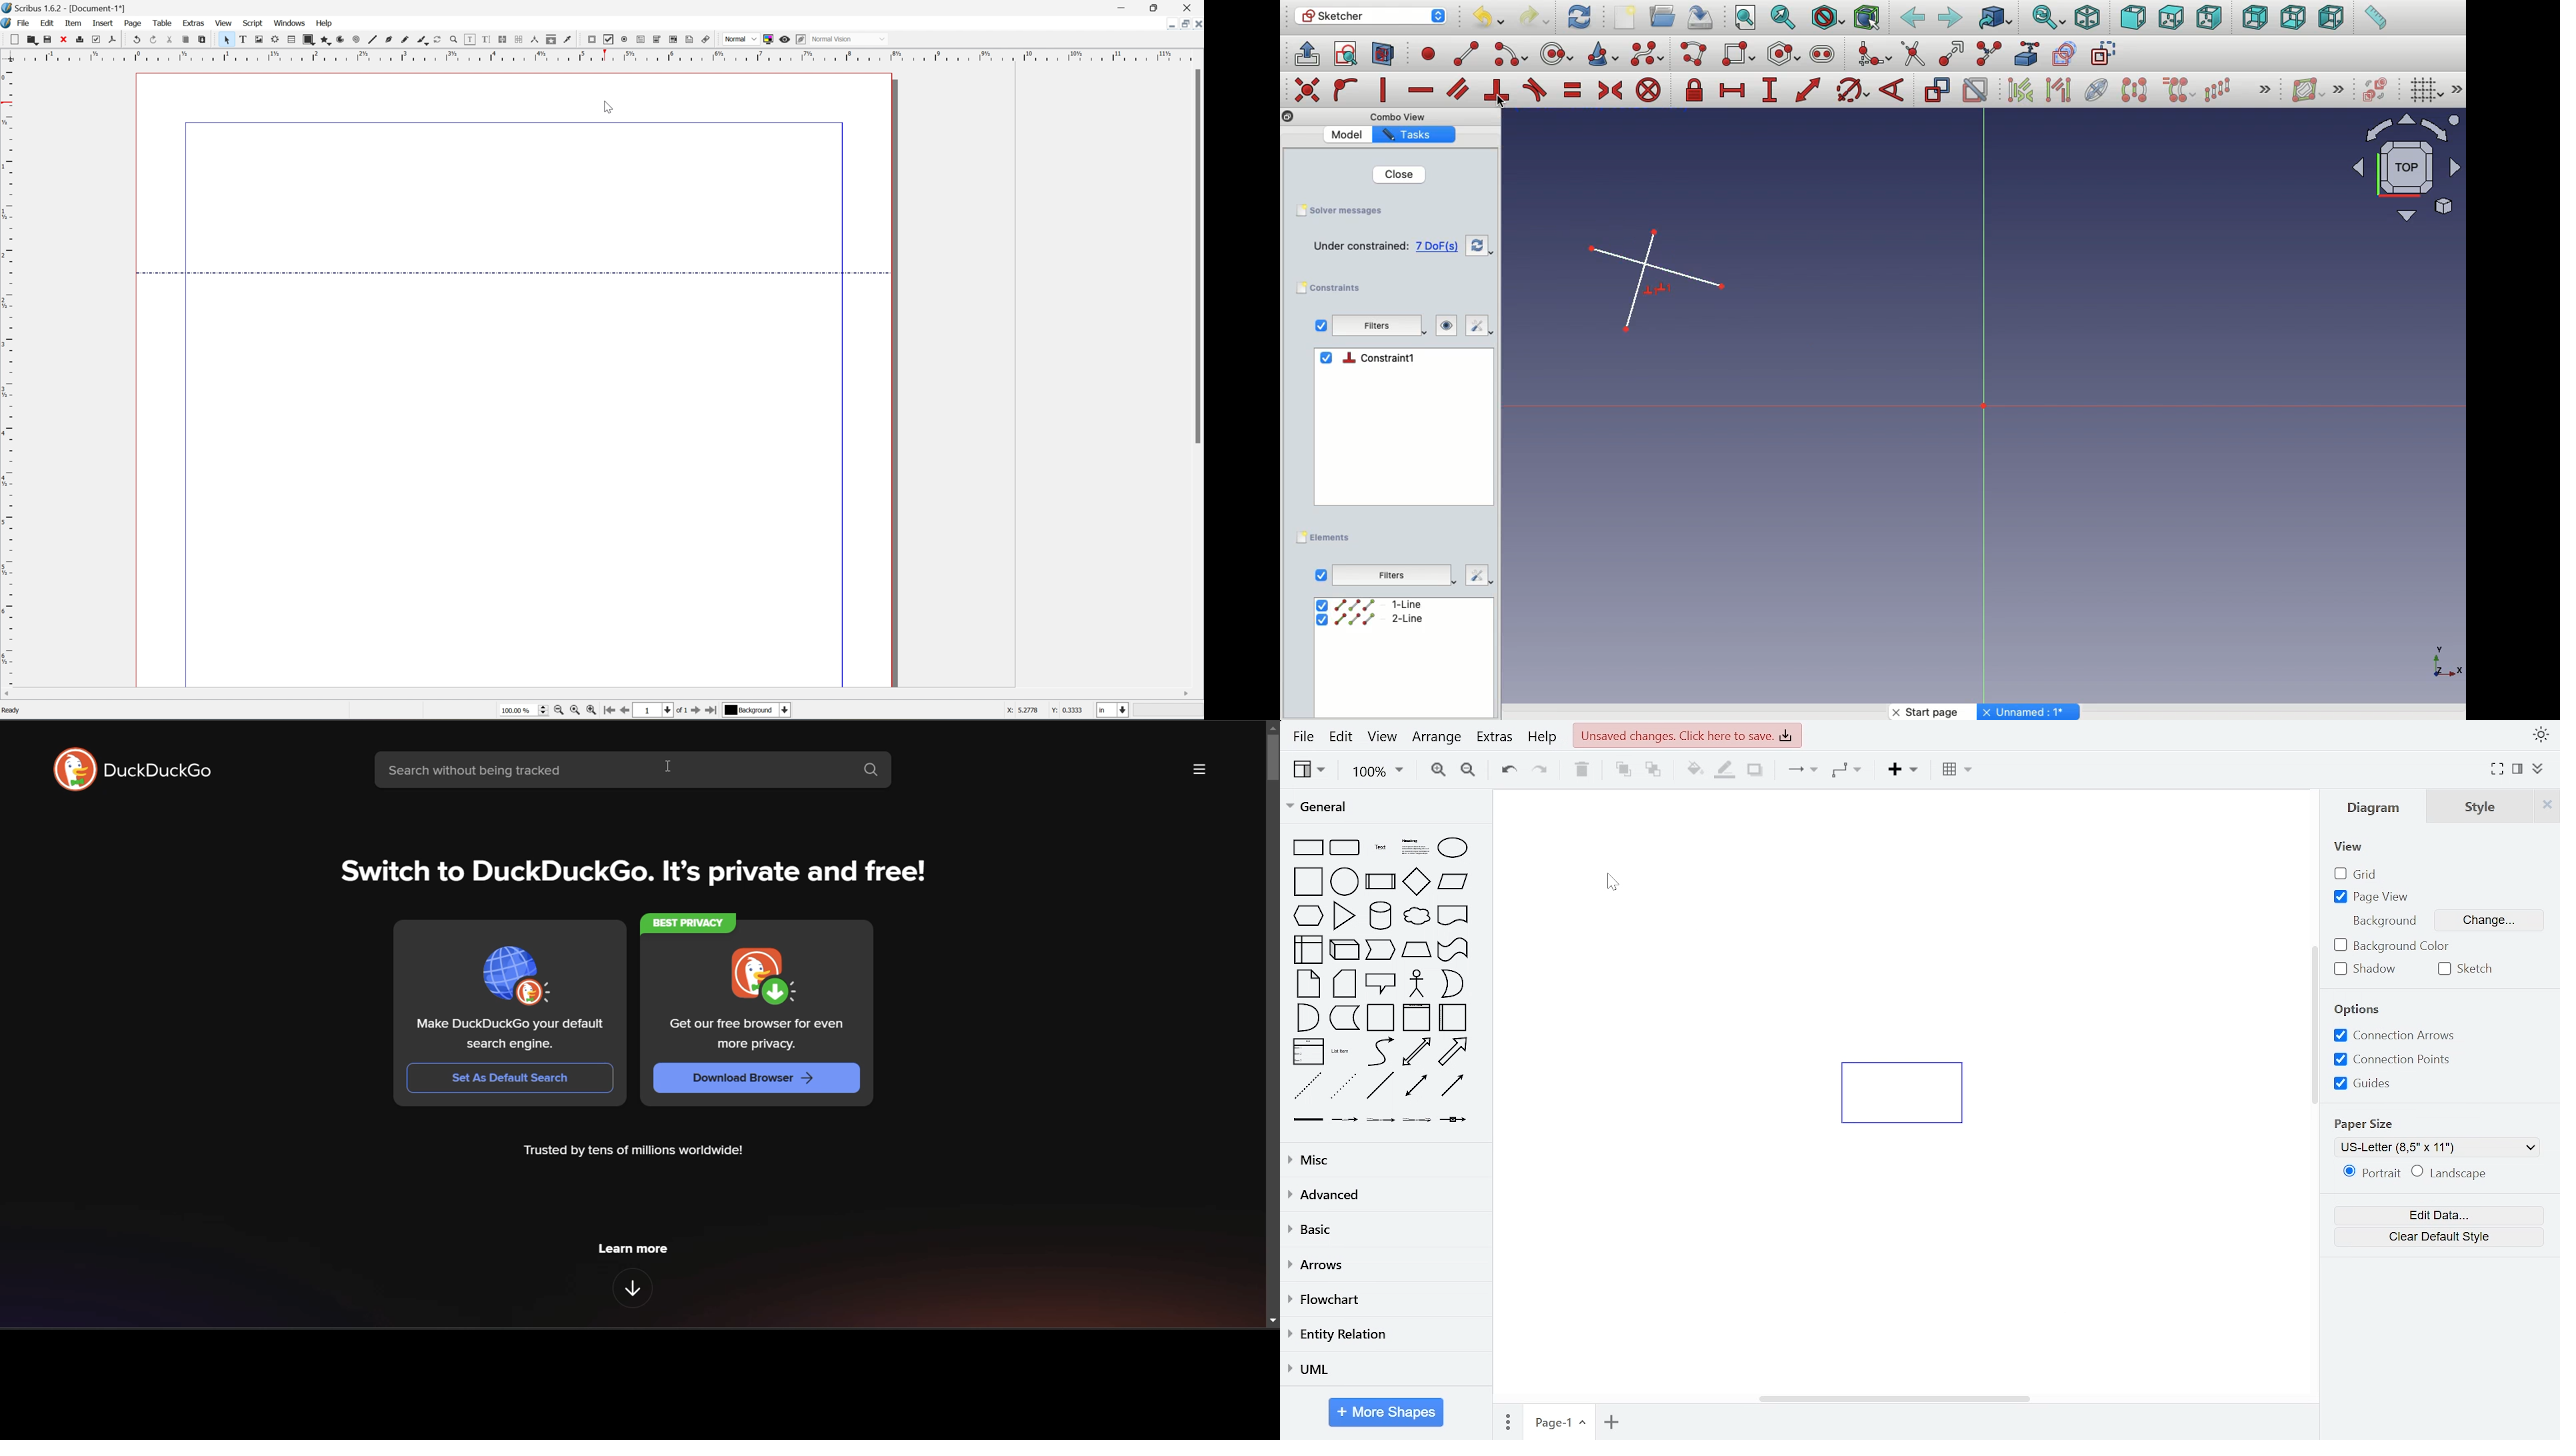  What do you see at coordinates (1303, 738) in the screenshot?
I see `file` at bounding box center [1303, 738].